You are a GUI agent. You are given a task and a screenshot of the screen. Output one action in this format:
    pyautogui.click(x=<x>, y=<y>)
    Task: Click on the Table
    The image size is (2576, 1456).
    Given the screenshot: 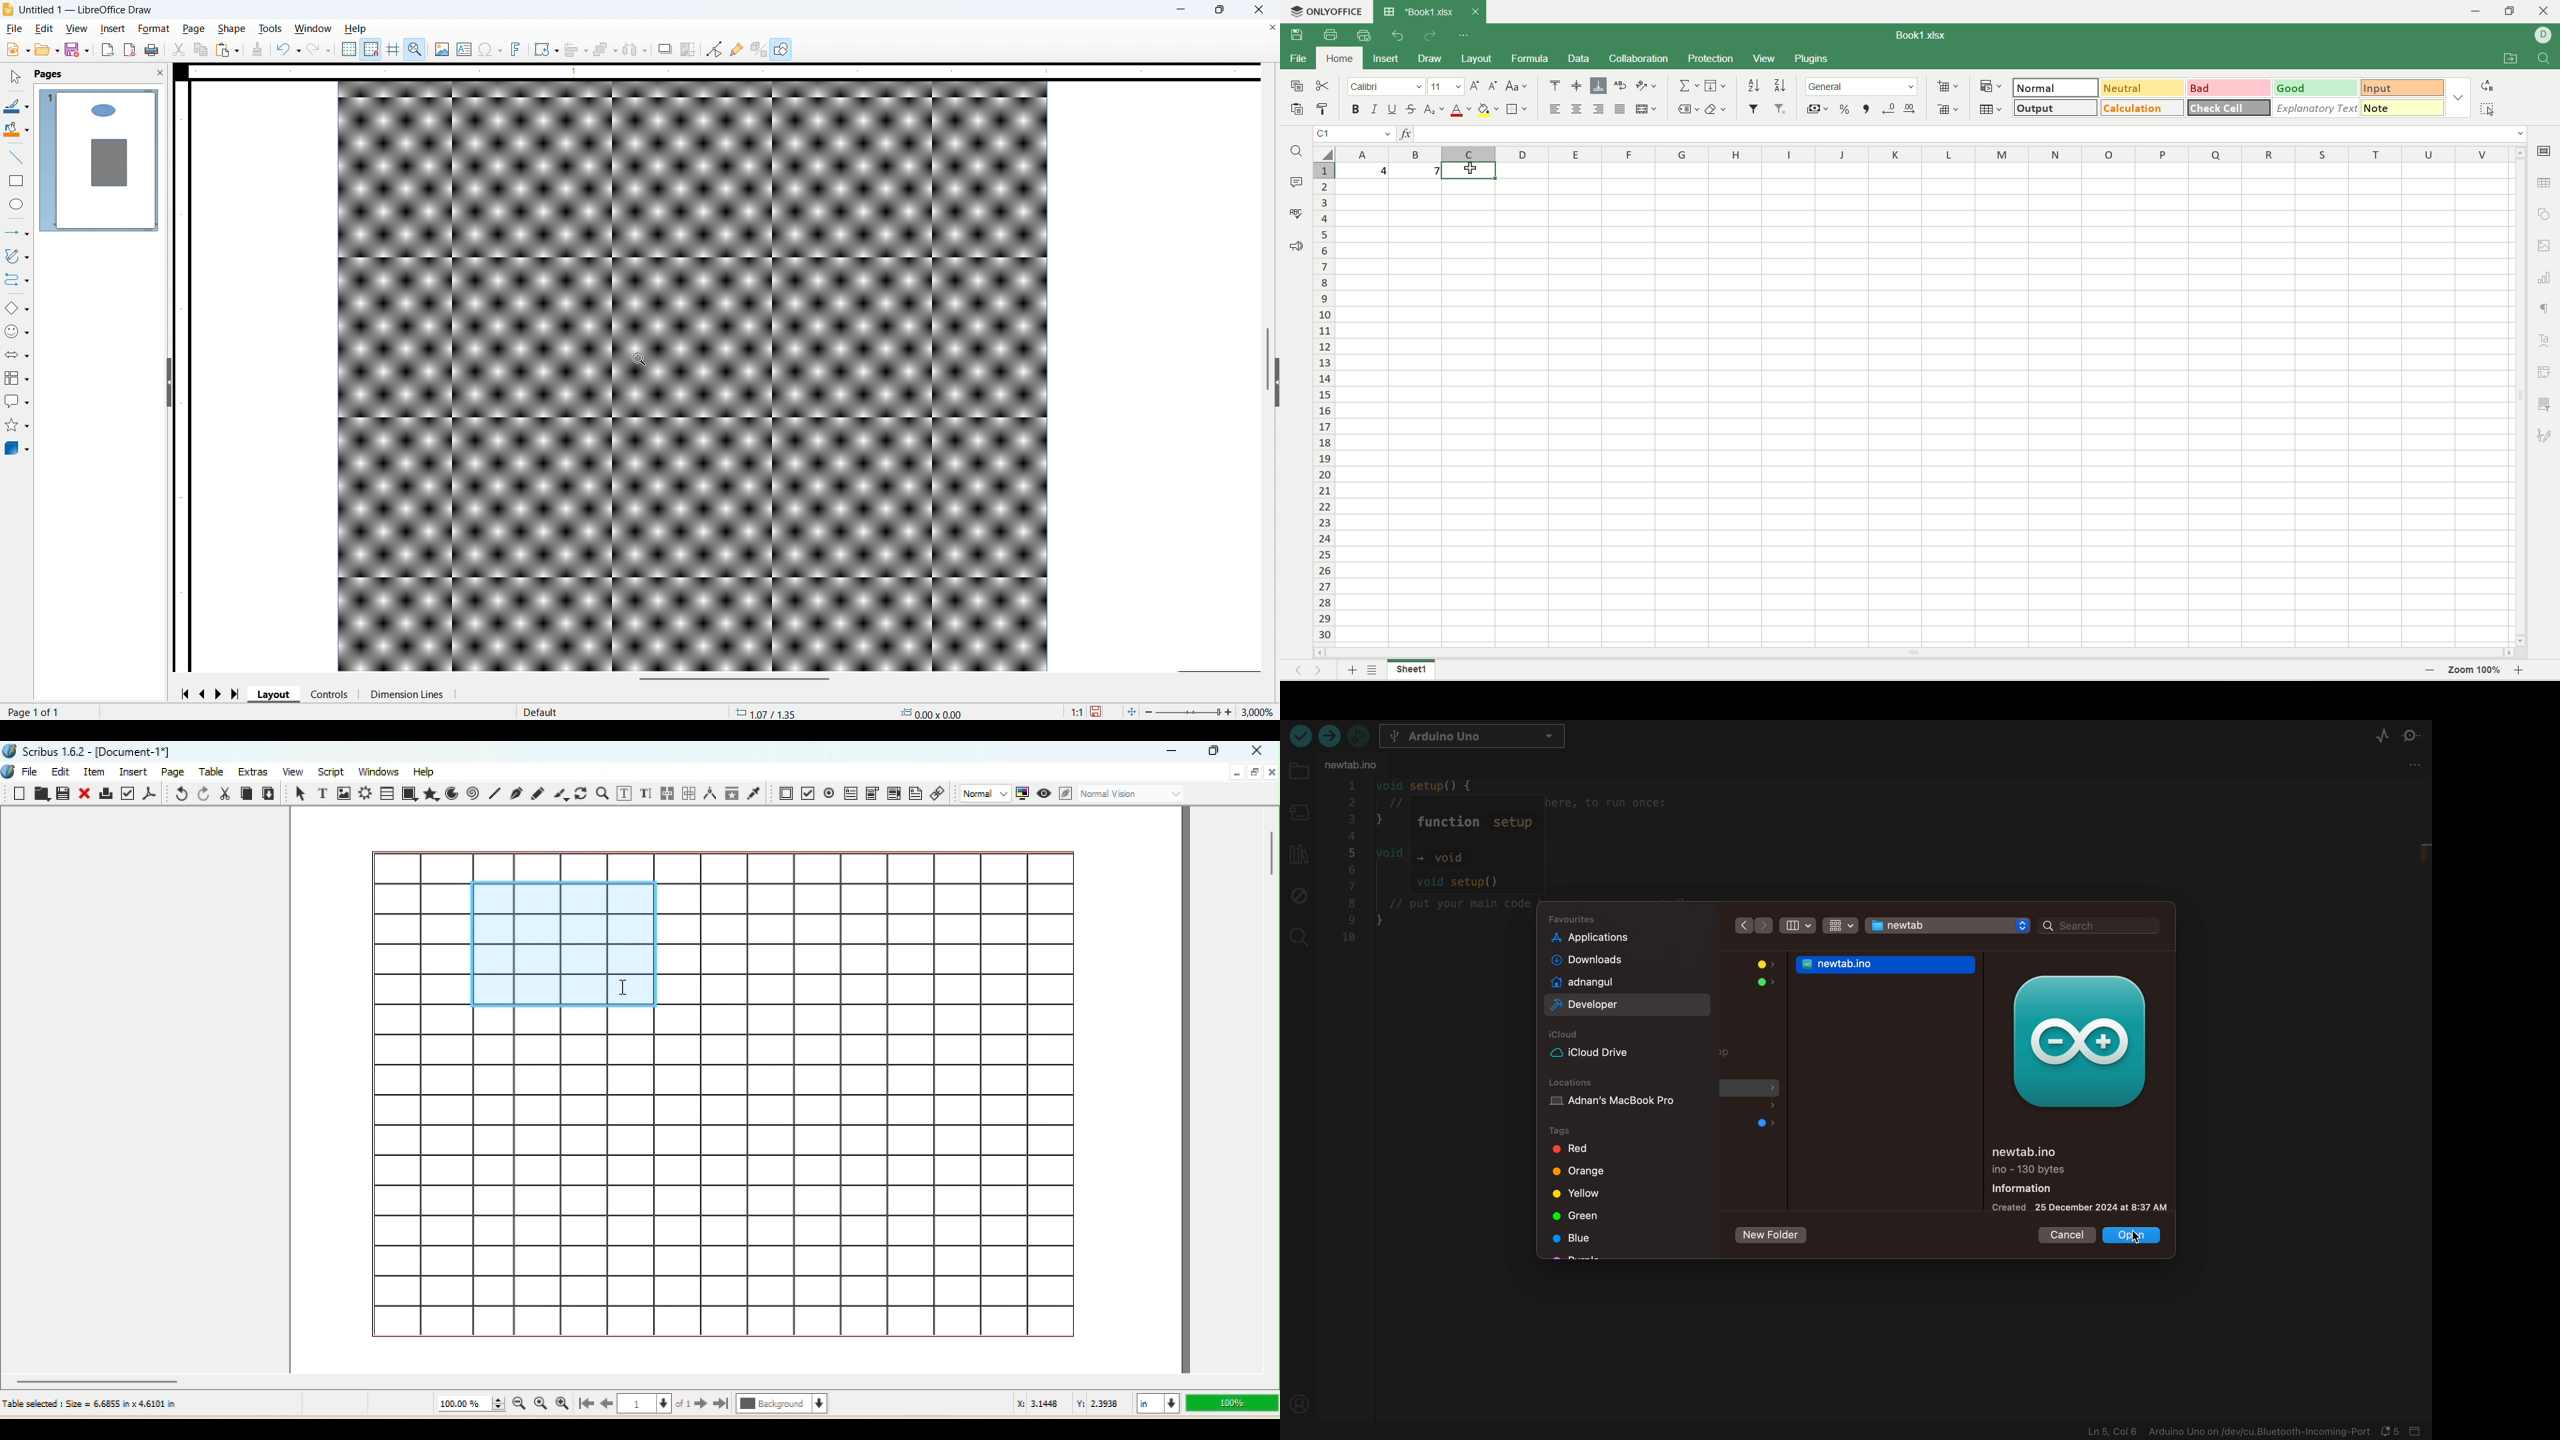 What is the action you would take?
    pyautogui.click(x=215, y=773)
    